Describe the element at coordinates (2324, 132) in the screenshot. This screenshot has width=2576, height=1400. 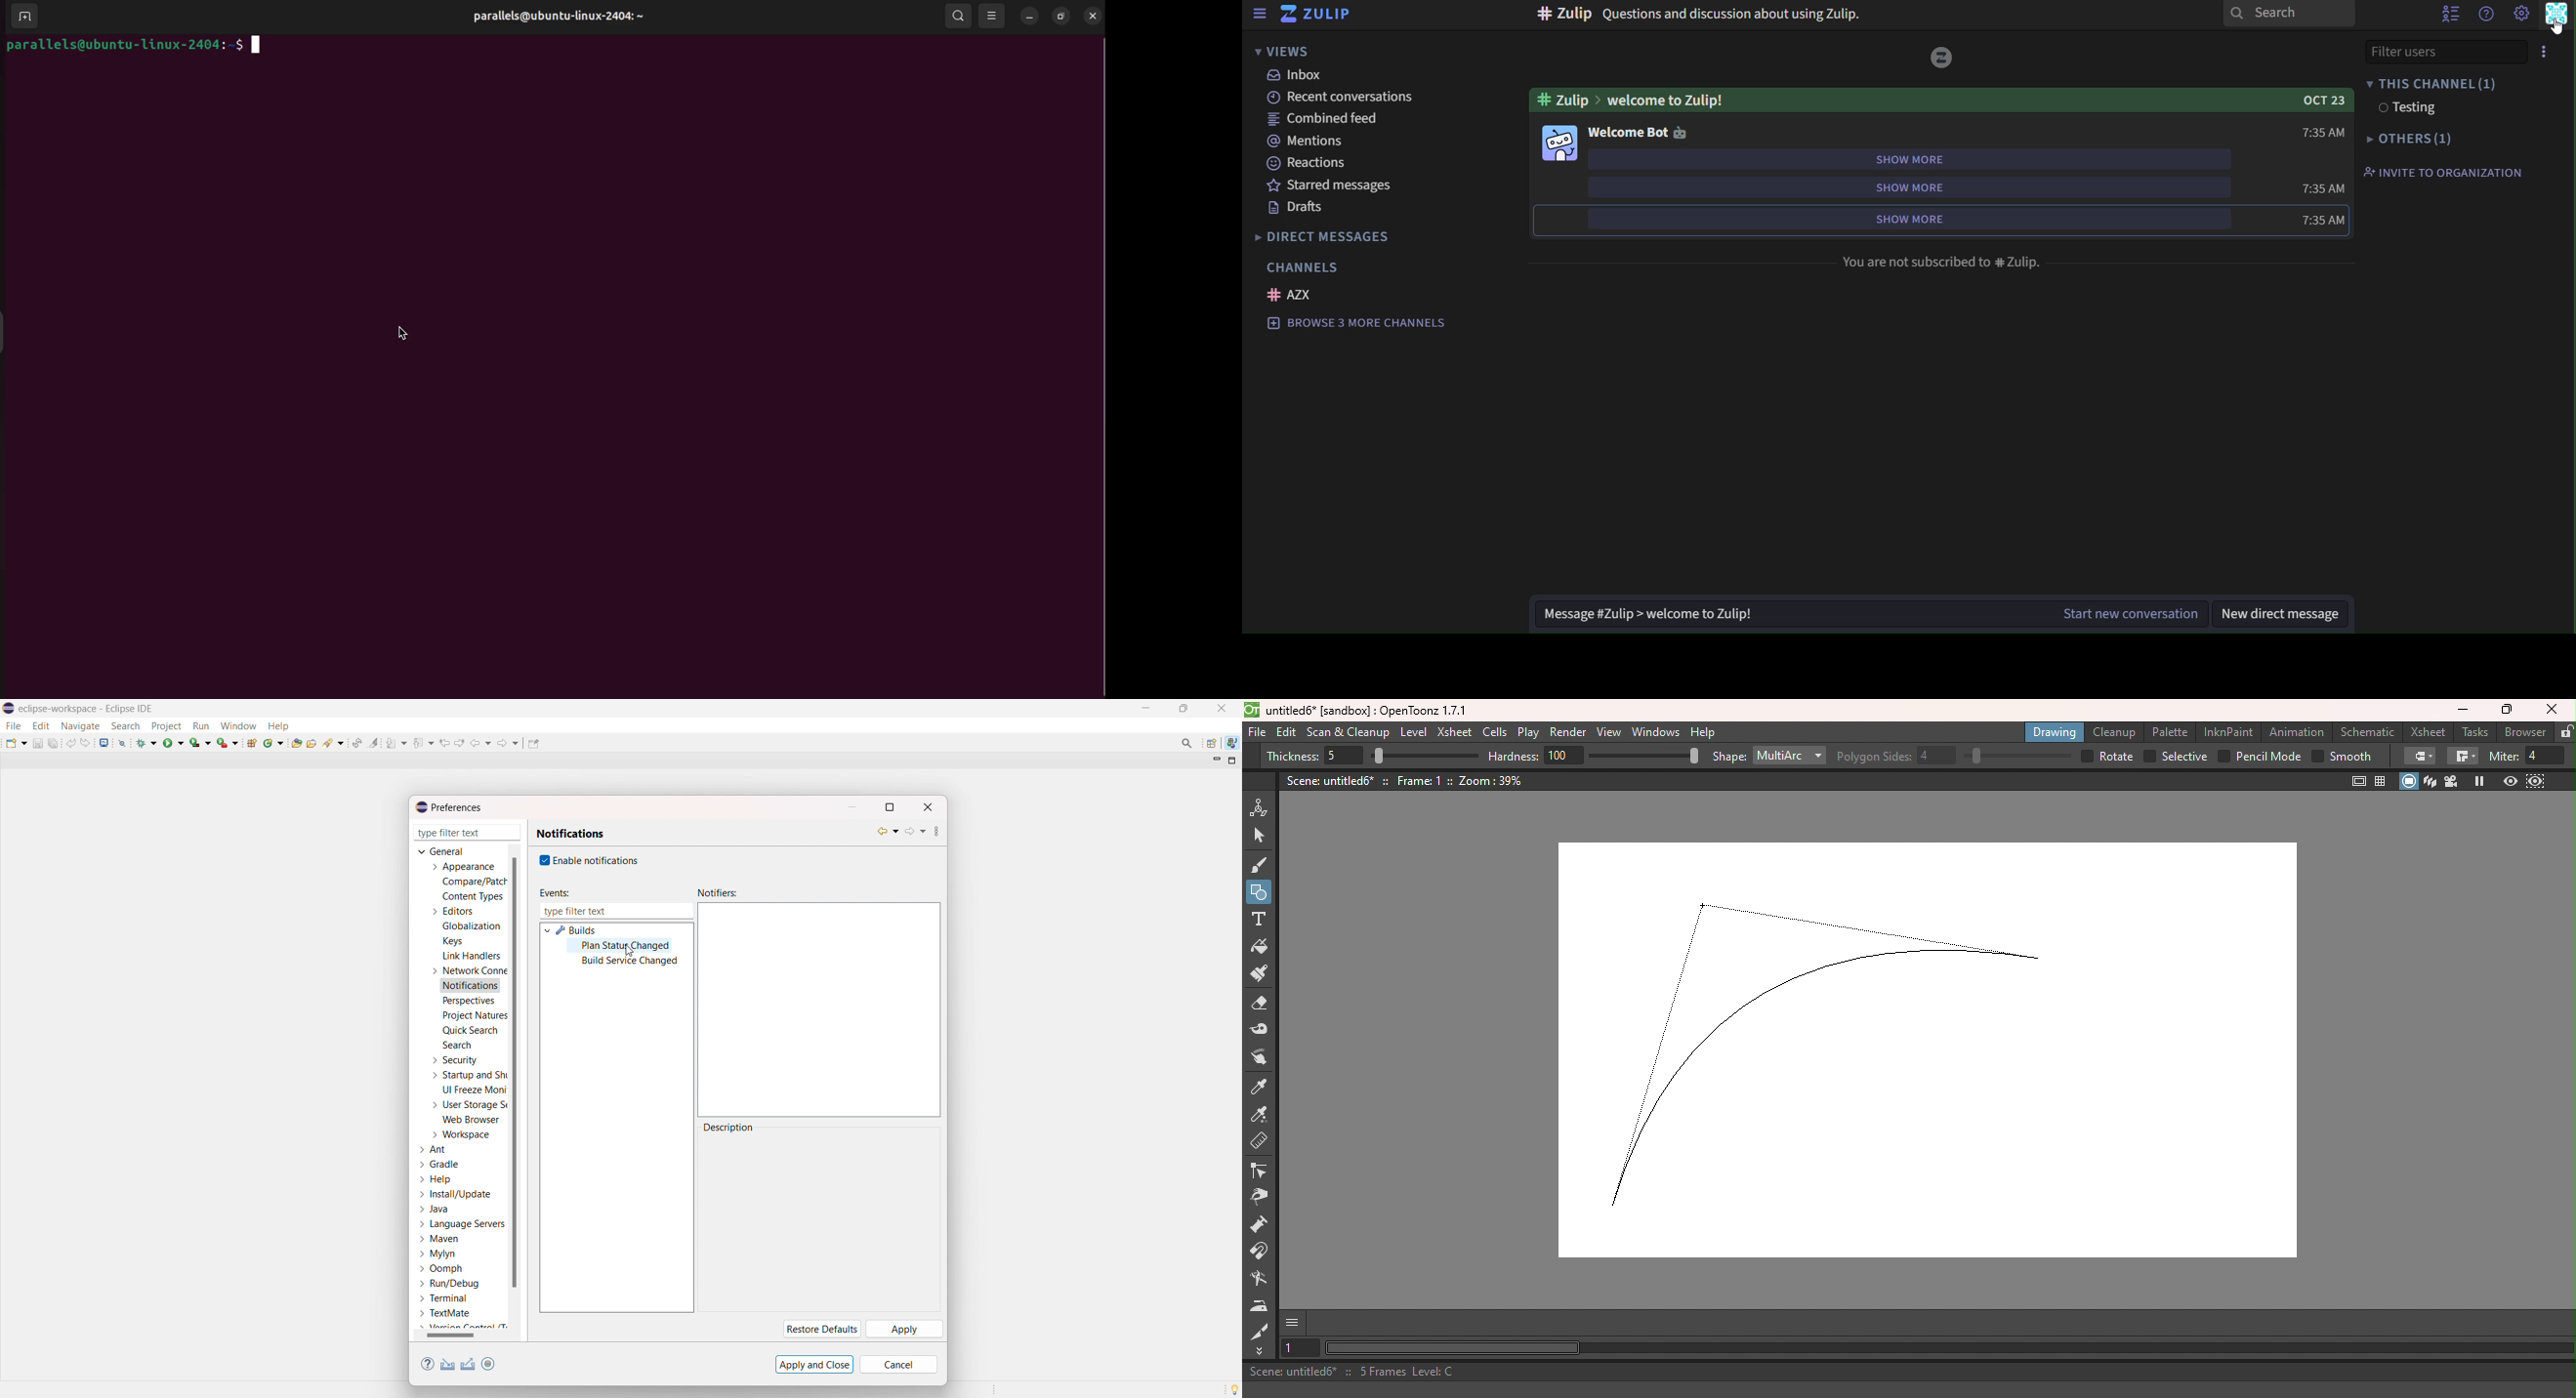
I see `7:35AM` at that location.